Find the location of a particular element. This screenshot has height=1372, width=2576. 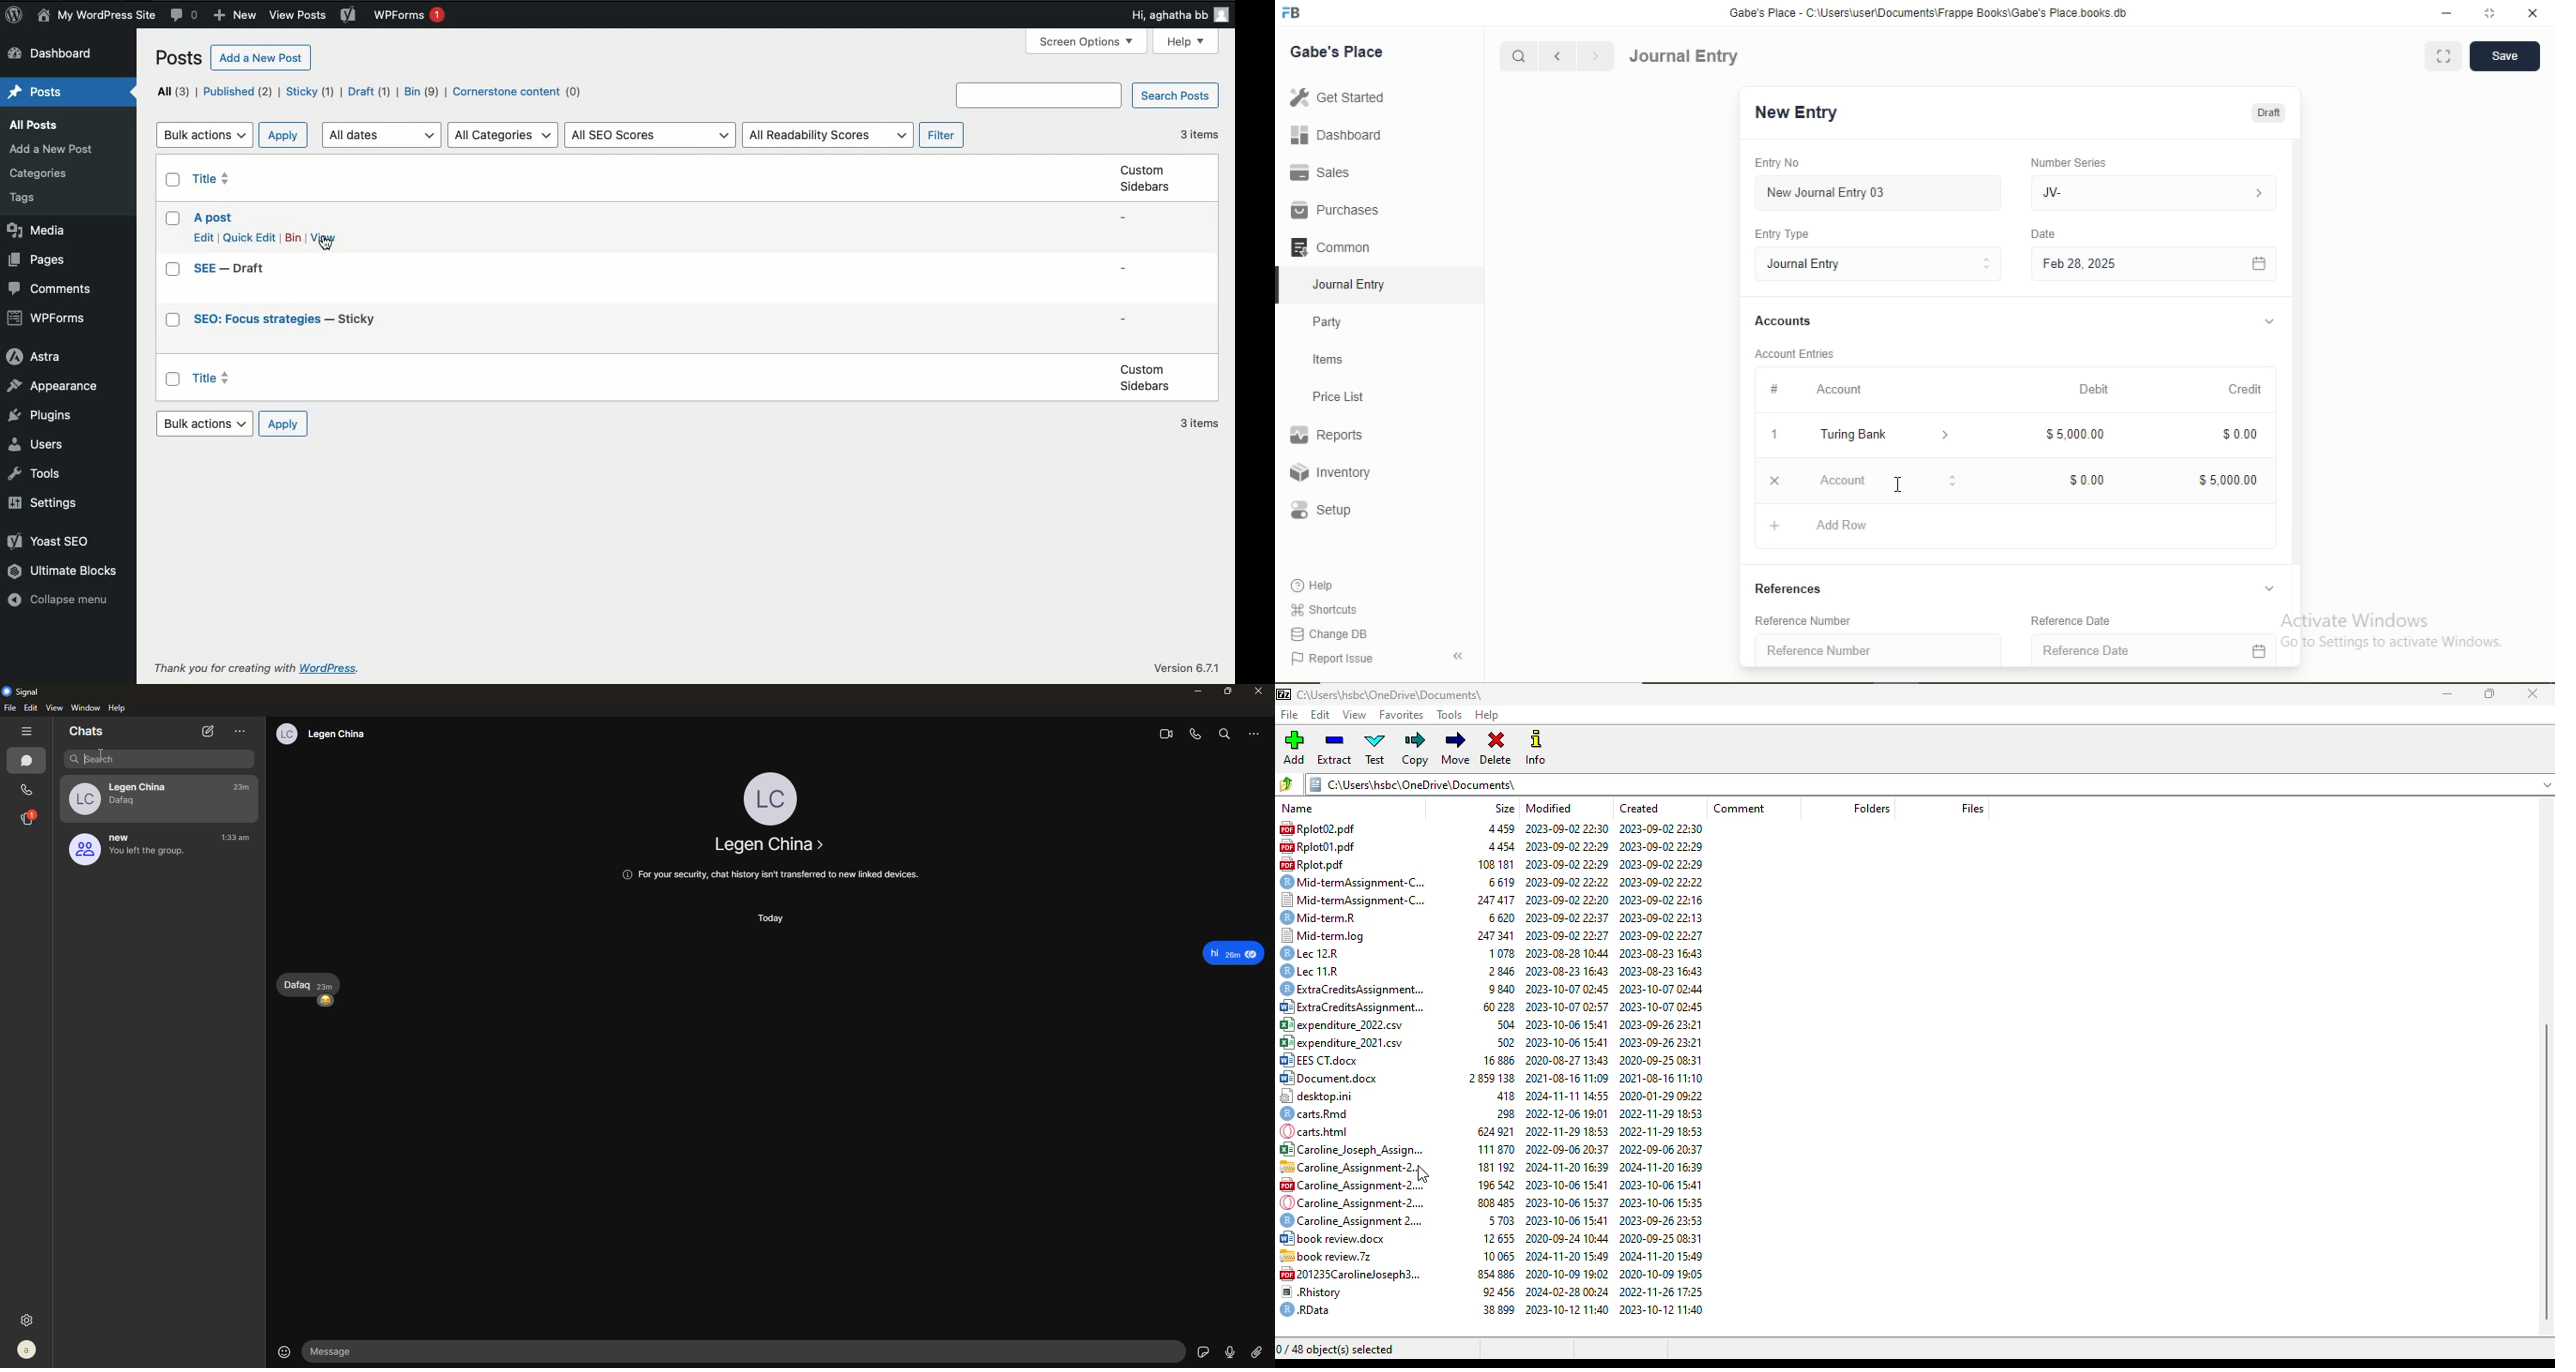

Get Started is located at coordinates (1336, 96).